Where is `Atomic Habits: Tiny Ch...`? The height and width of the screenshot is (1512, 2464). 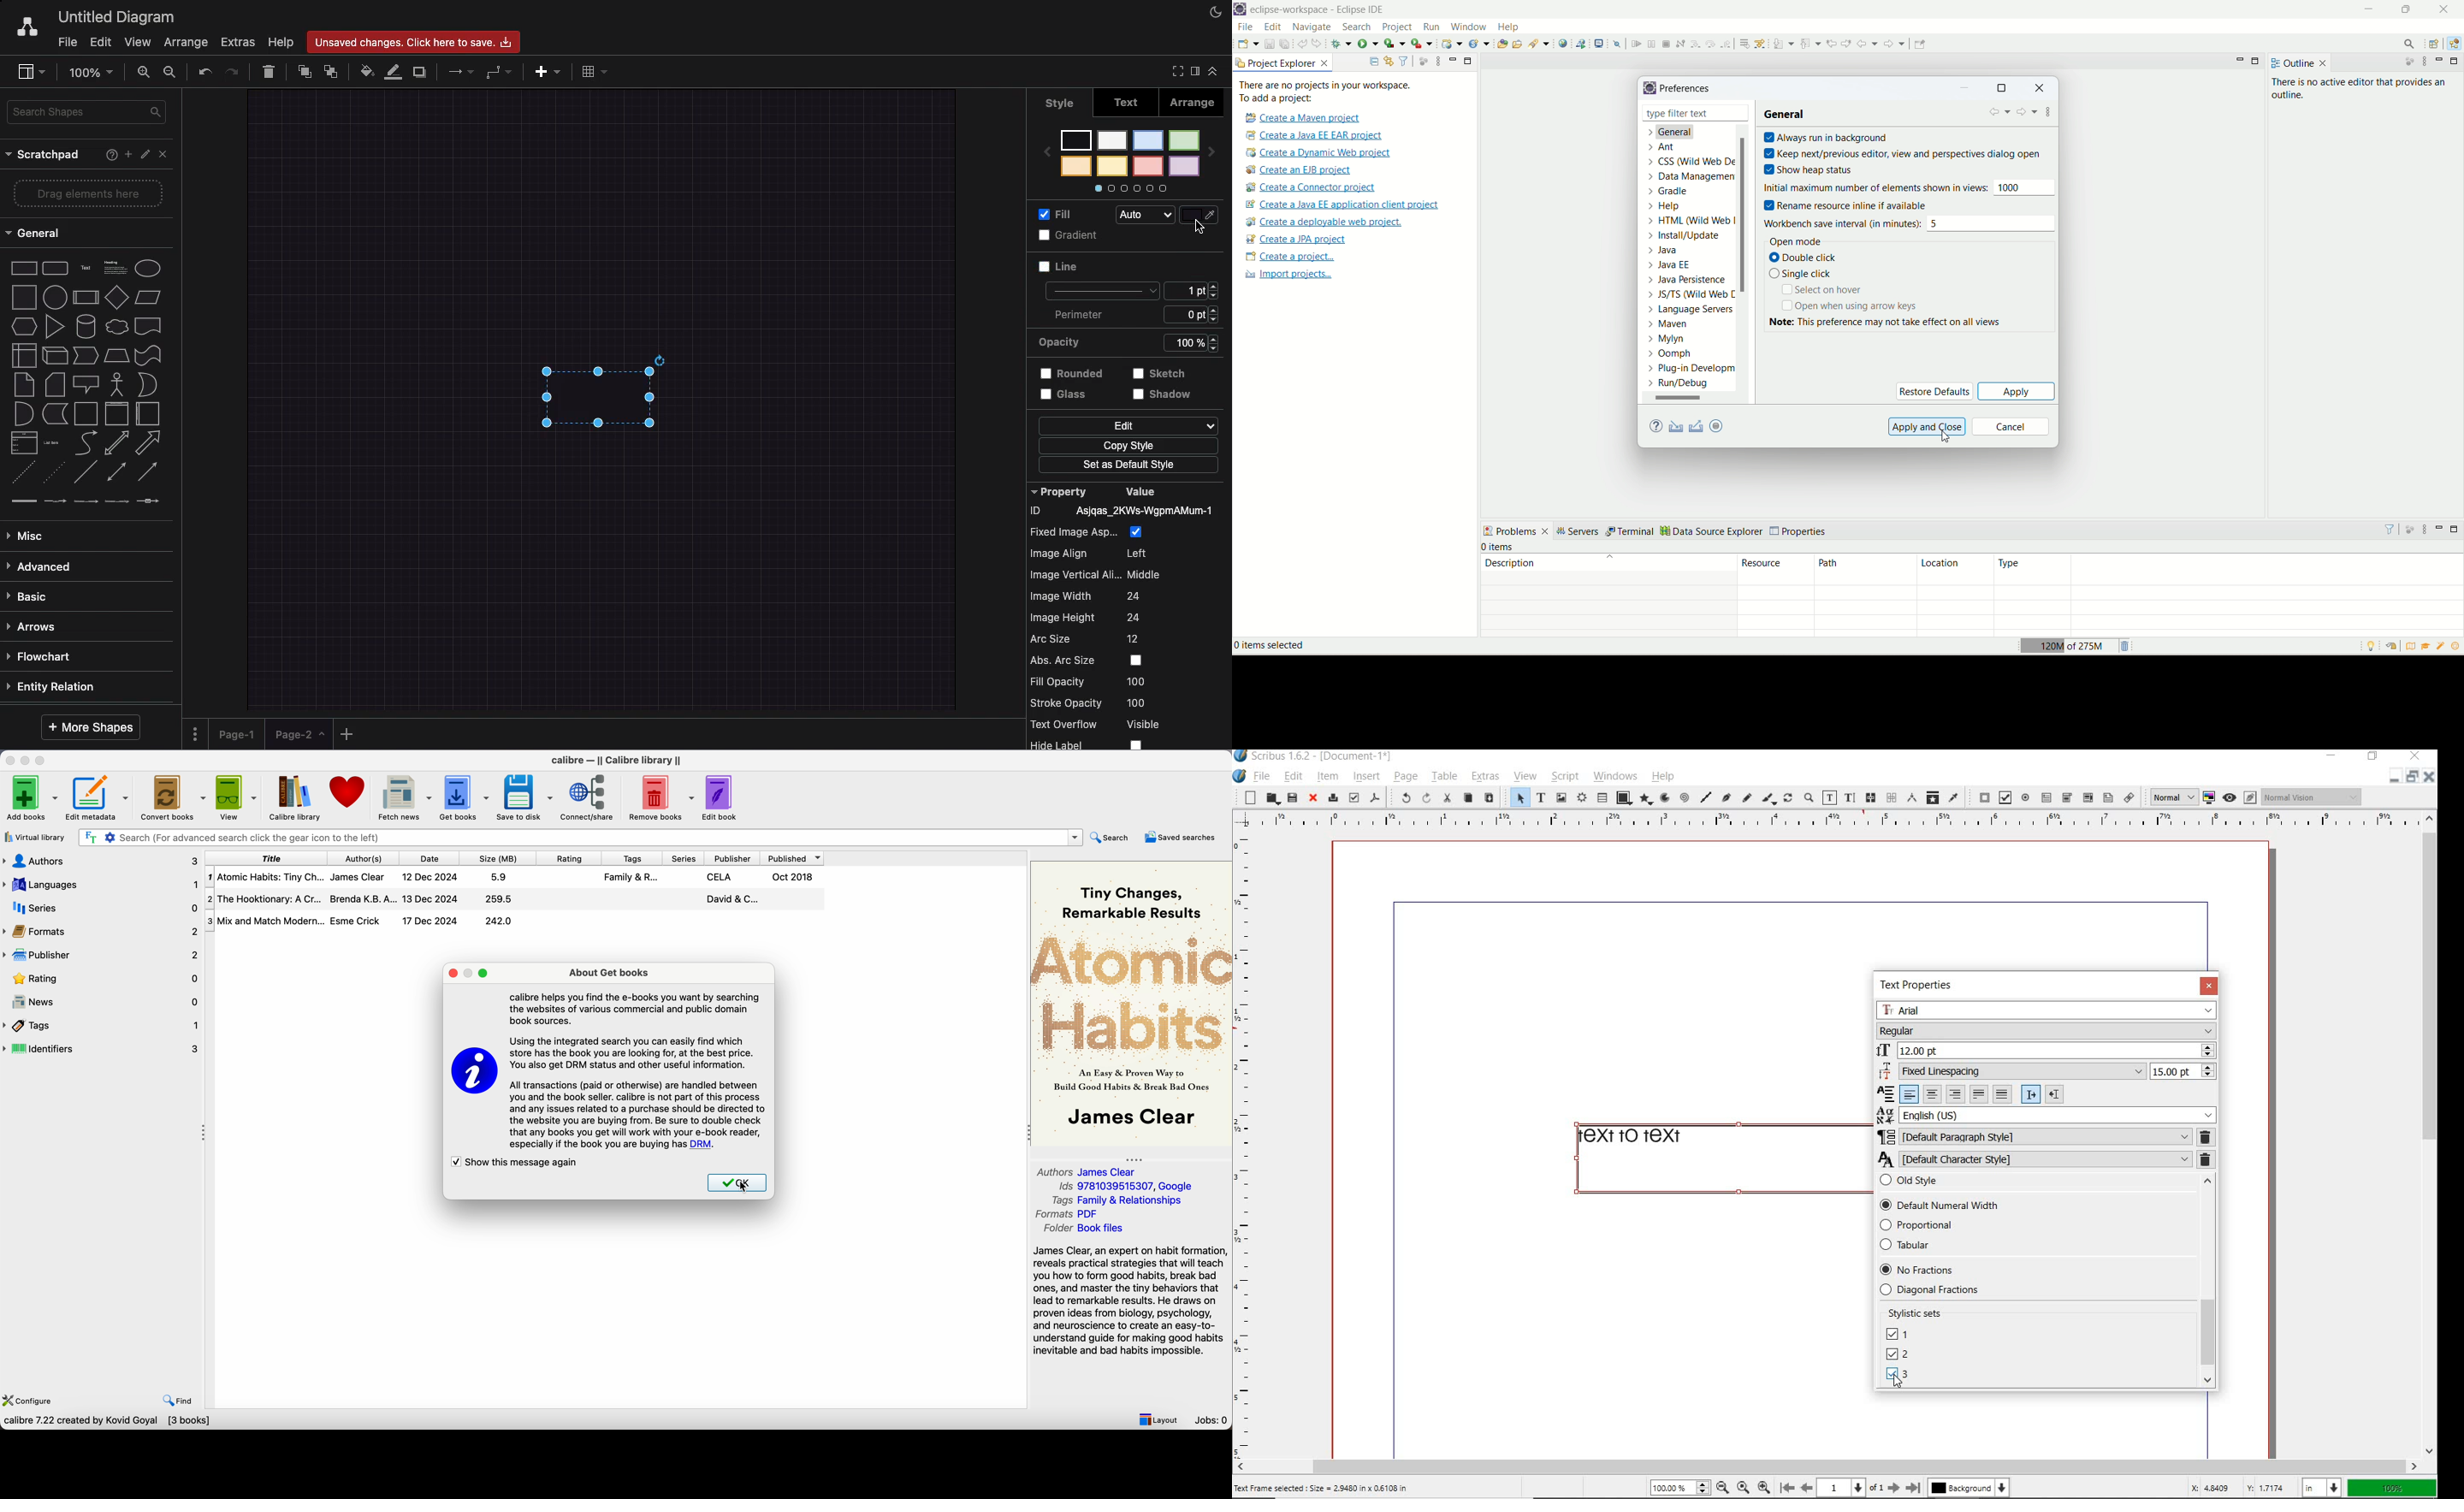 Atomic Habits: Tiny Ch... is located at coordinates (268, 877).